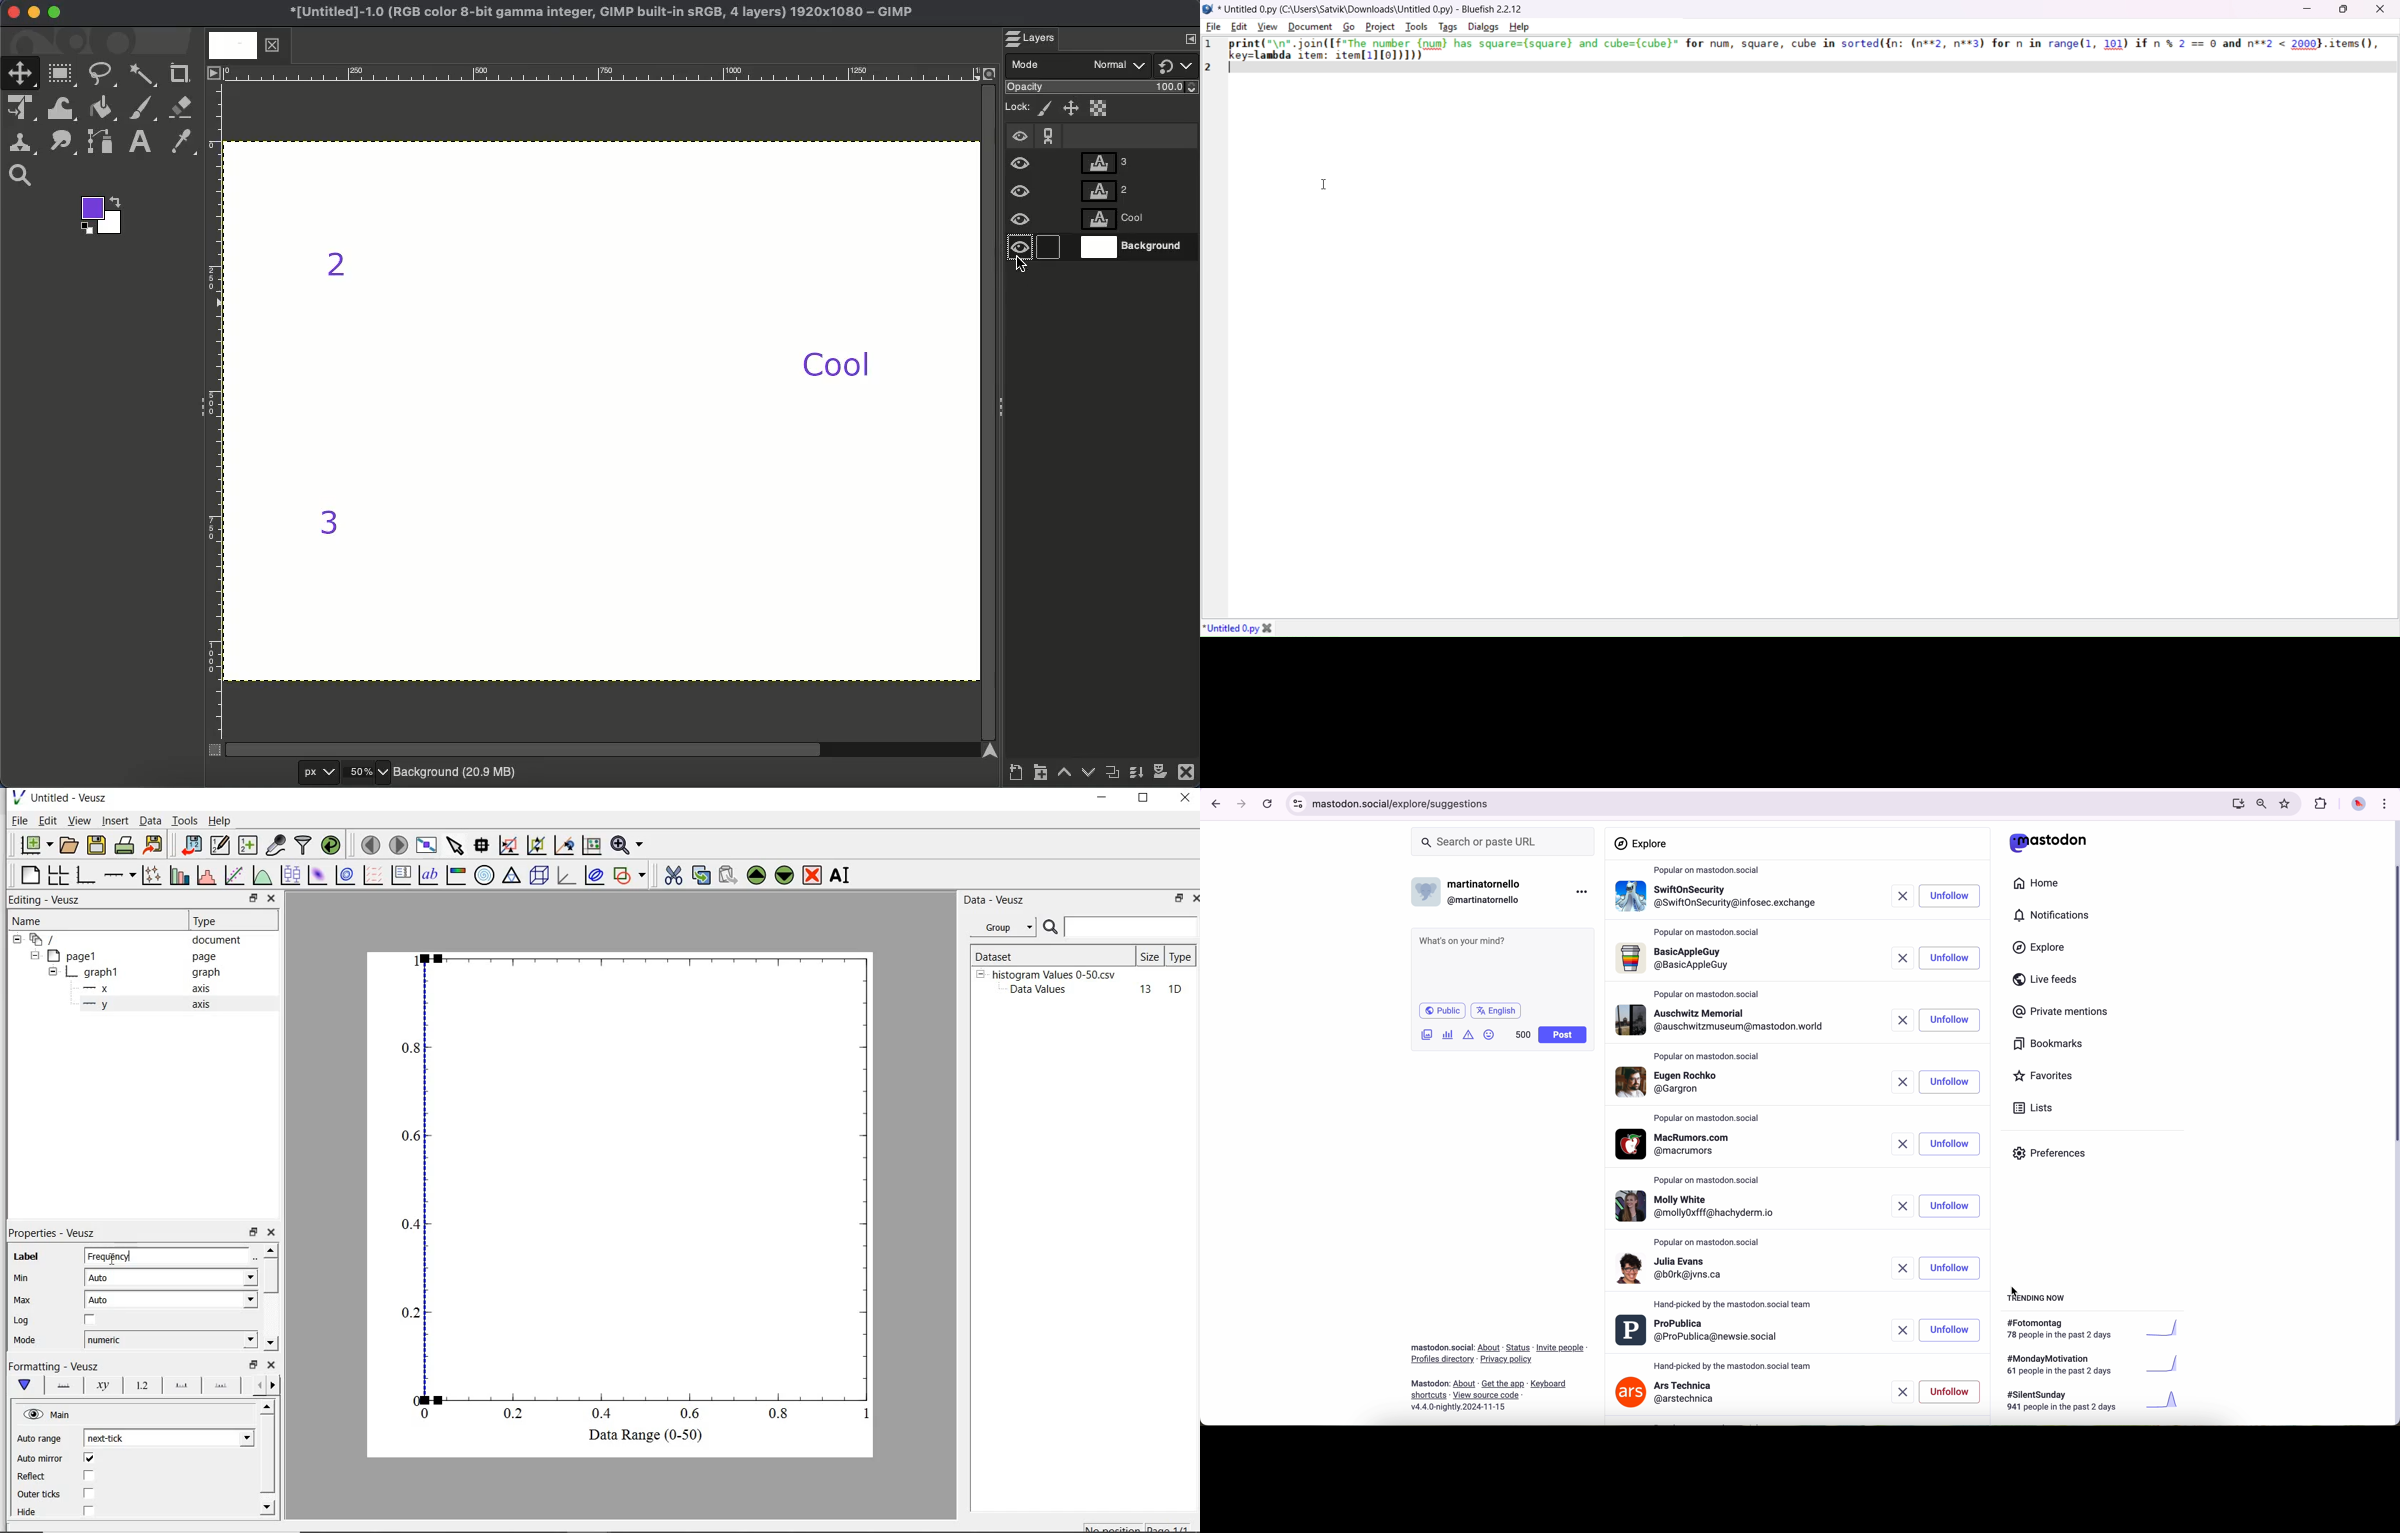 The width and height of the screenshot is (2408, 1540). I want to click on Position and size, so click(1072, 110).